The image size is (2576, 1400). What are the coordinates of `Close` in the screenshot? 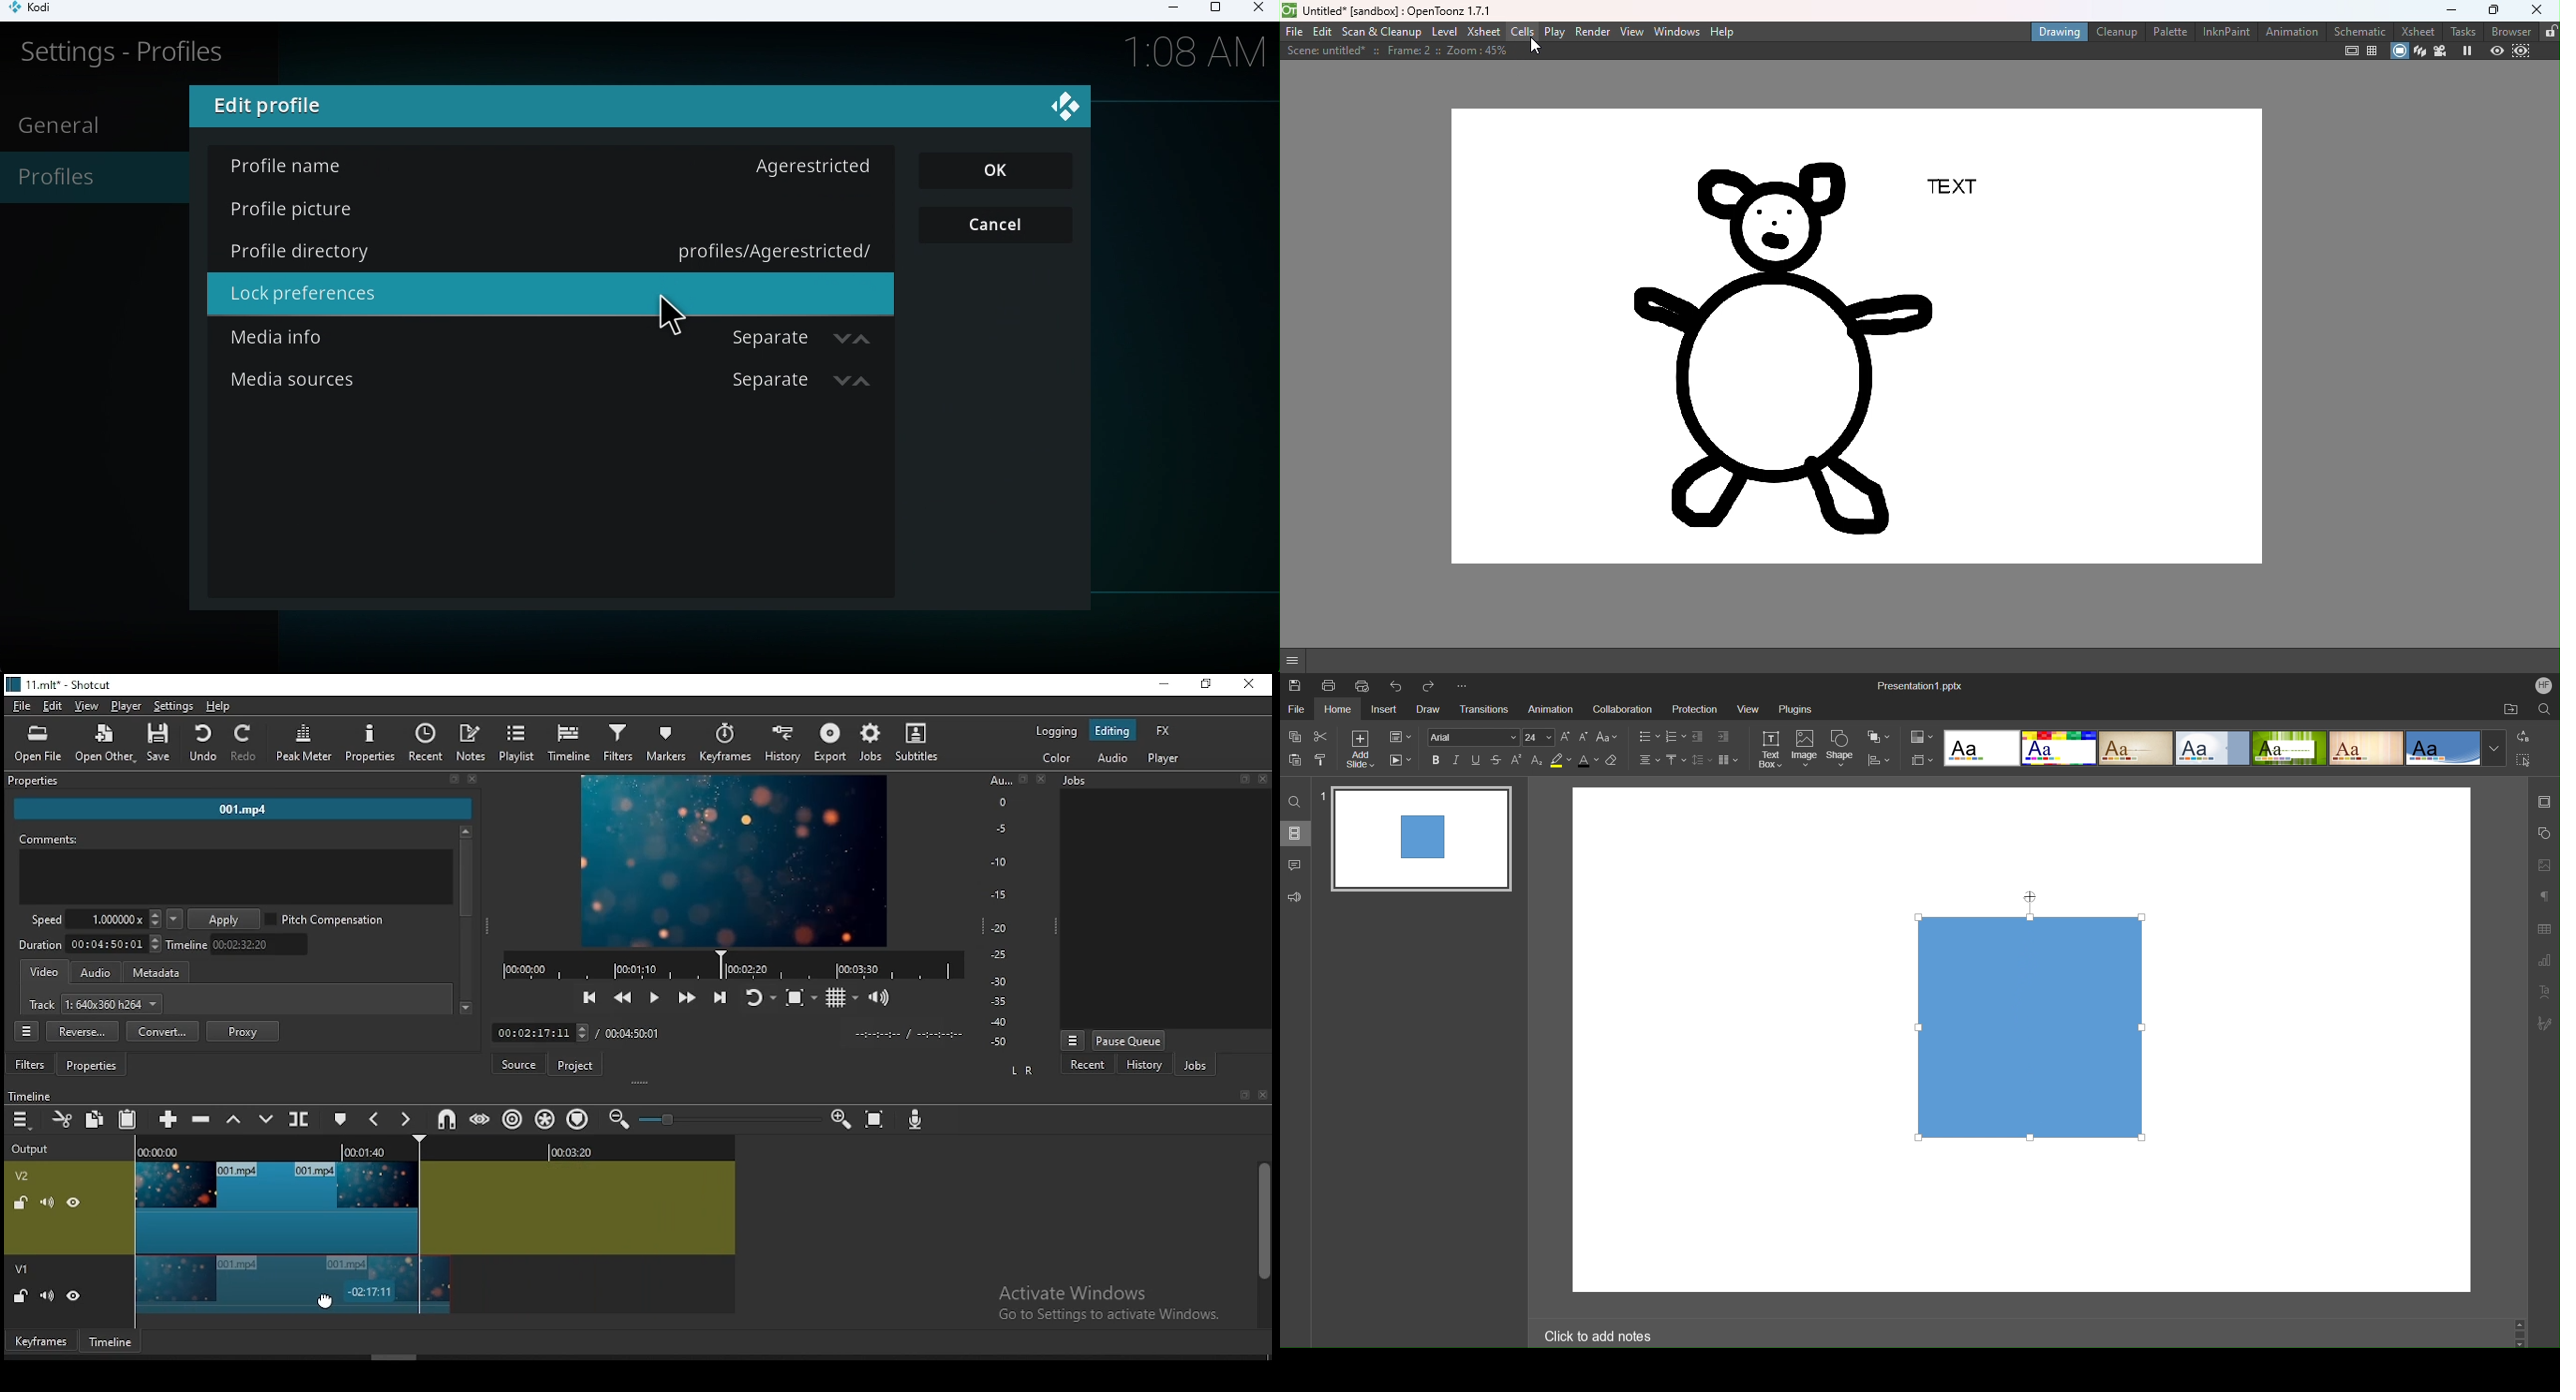 It's located at (1068, 110).